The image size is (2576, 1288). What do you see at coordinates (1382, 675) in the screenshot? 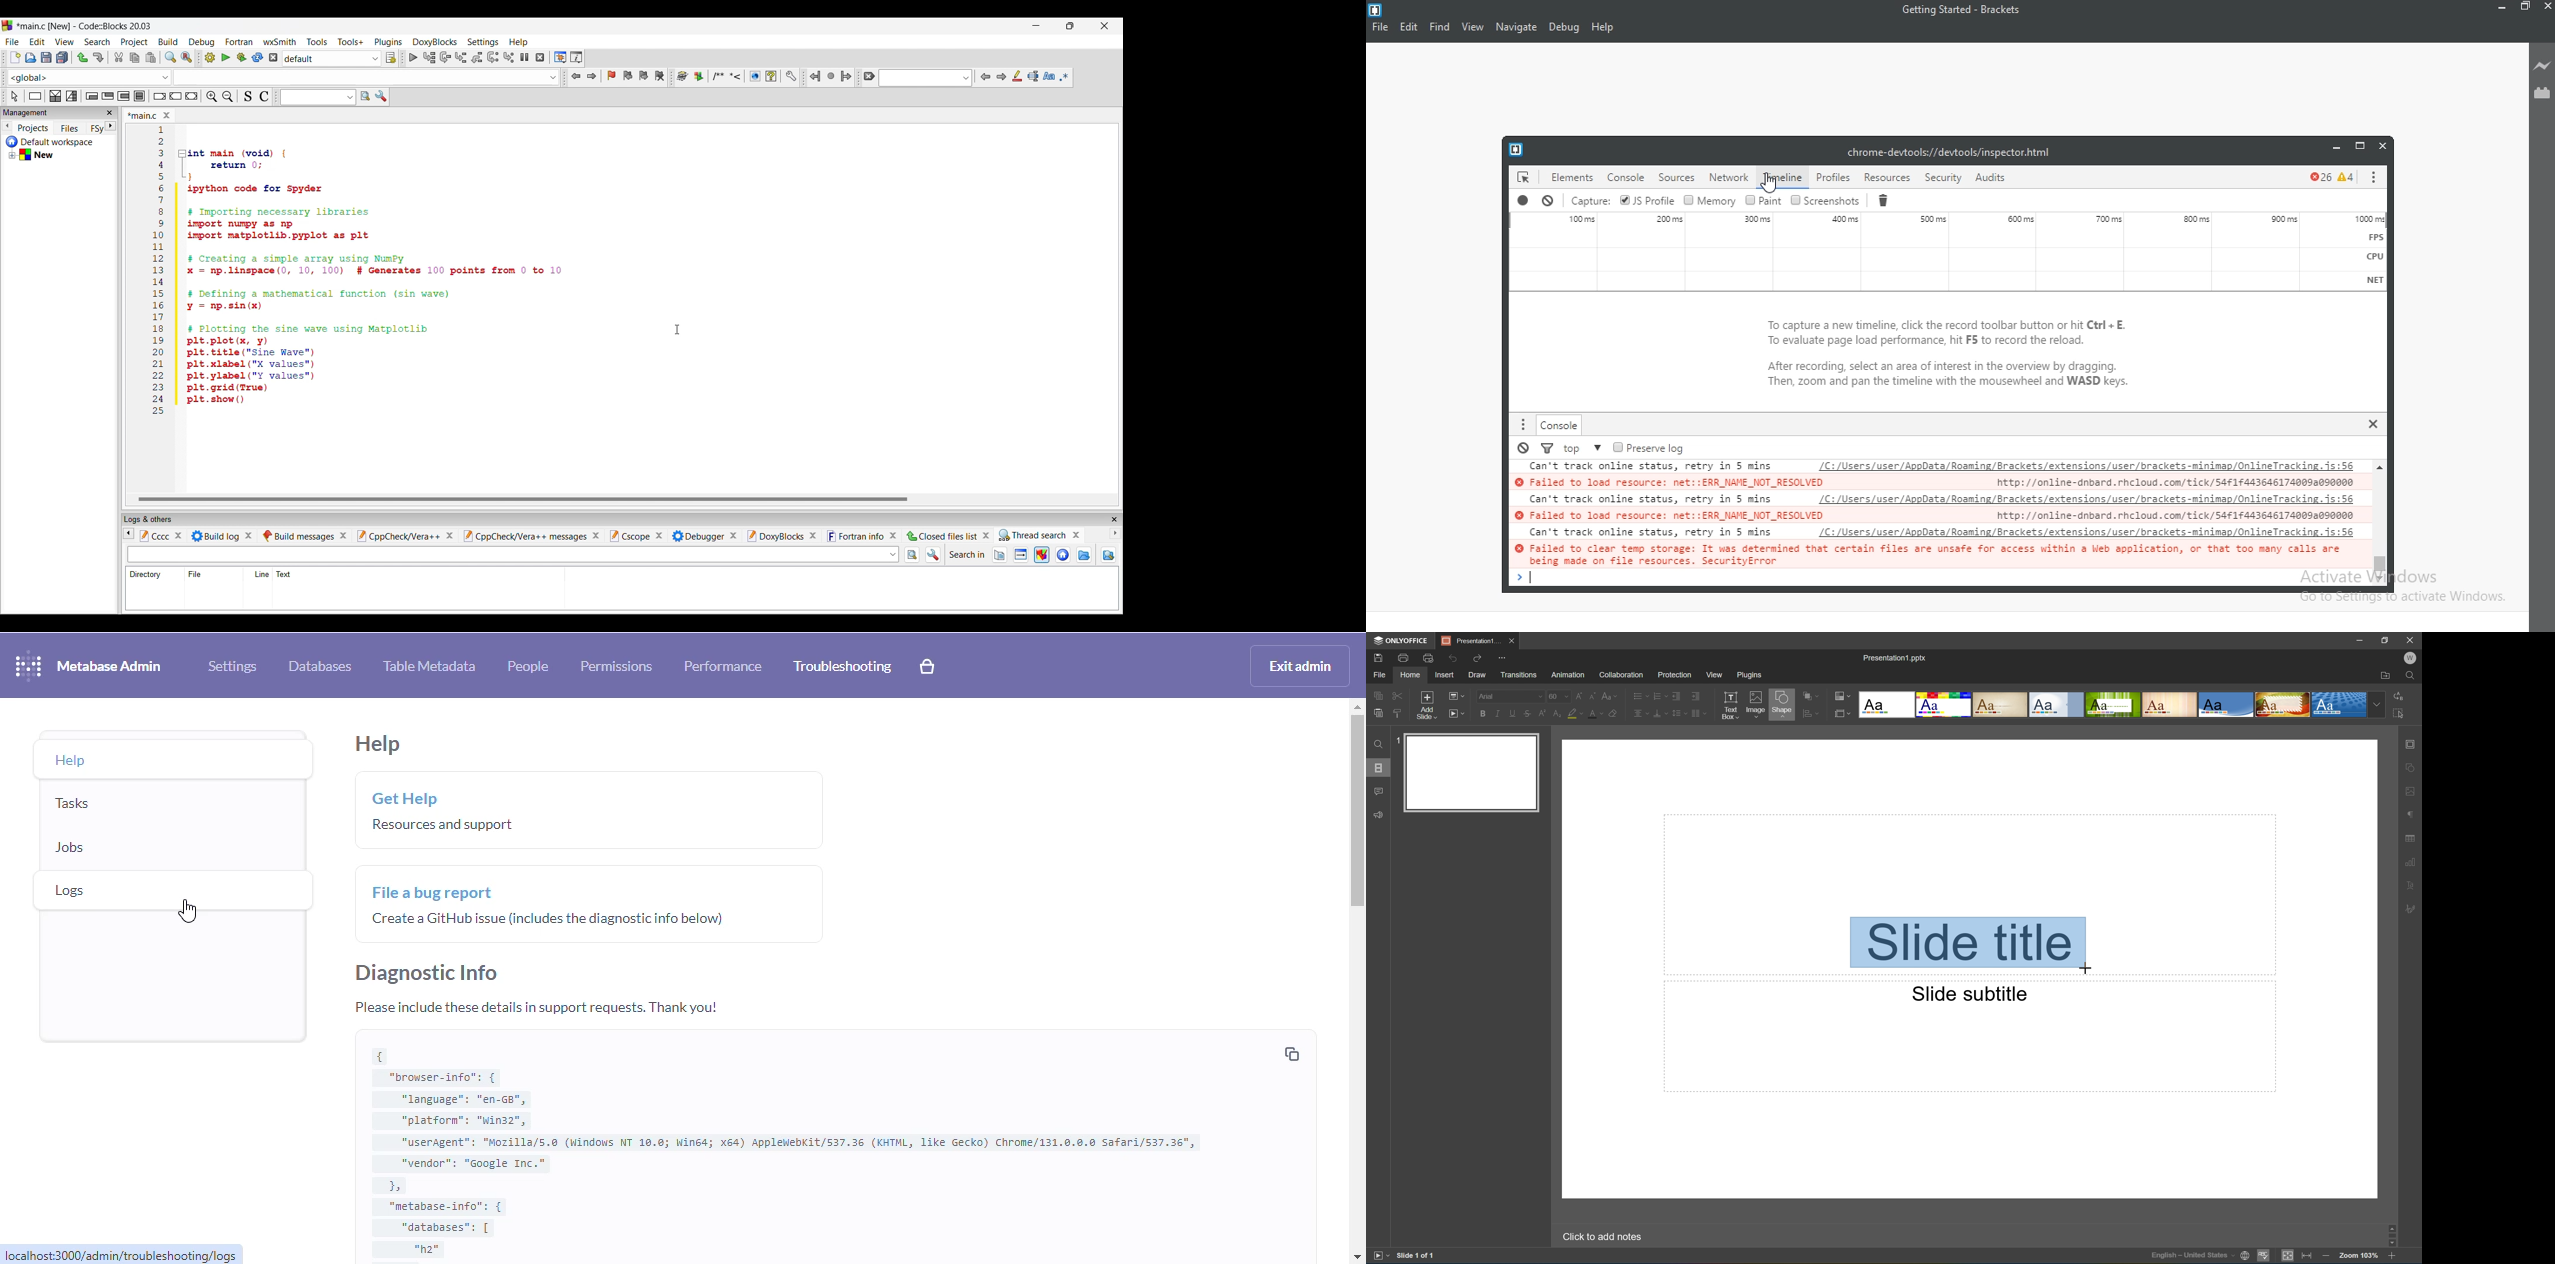
I see `File` at bounding box center [1382, 675].